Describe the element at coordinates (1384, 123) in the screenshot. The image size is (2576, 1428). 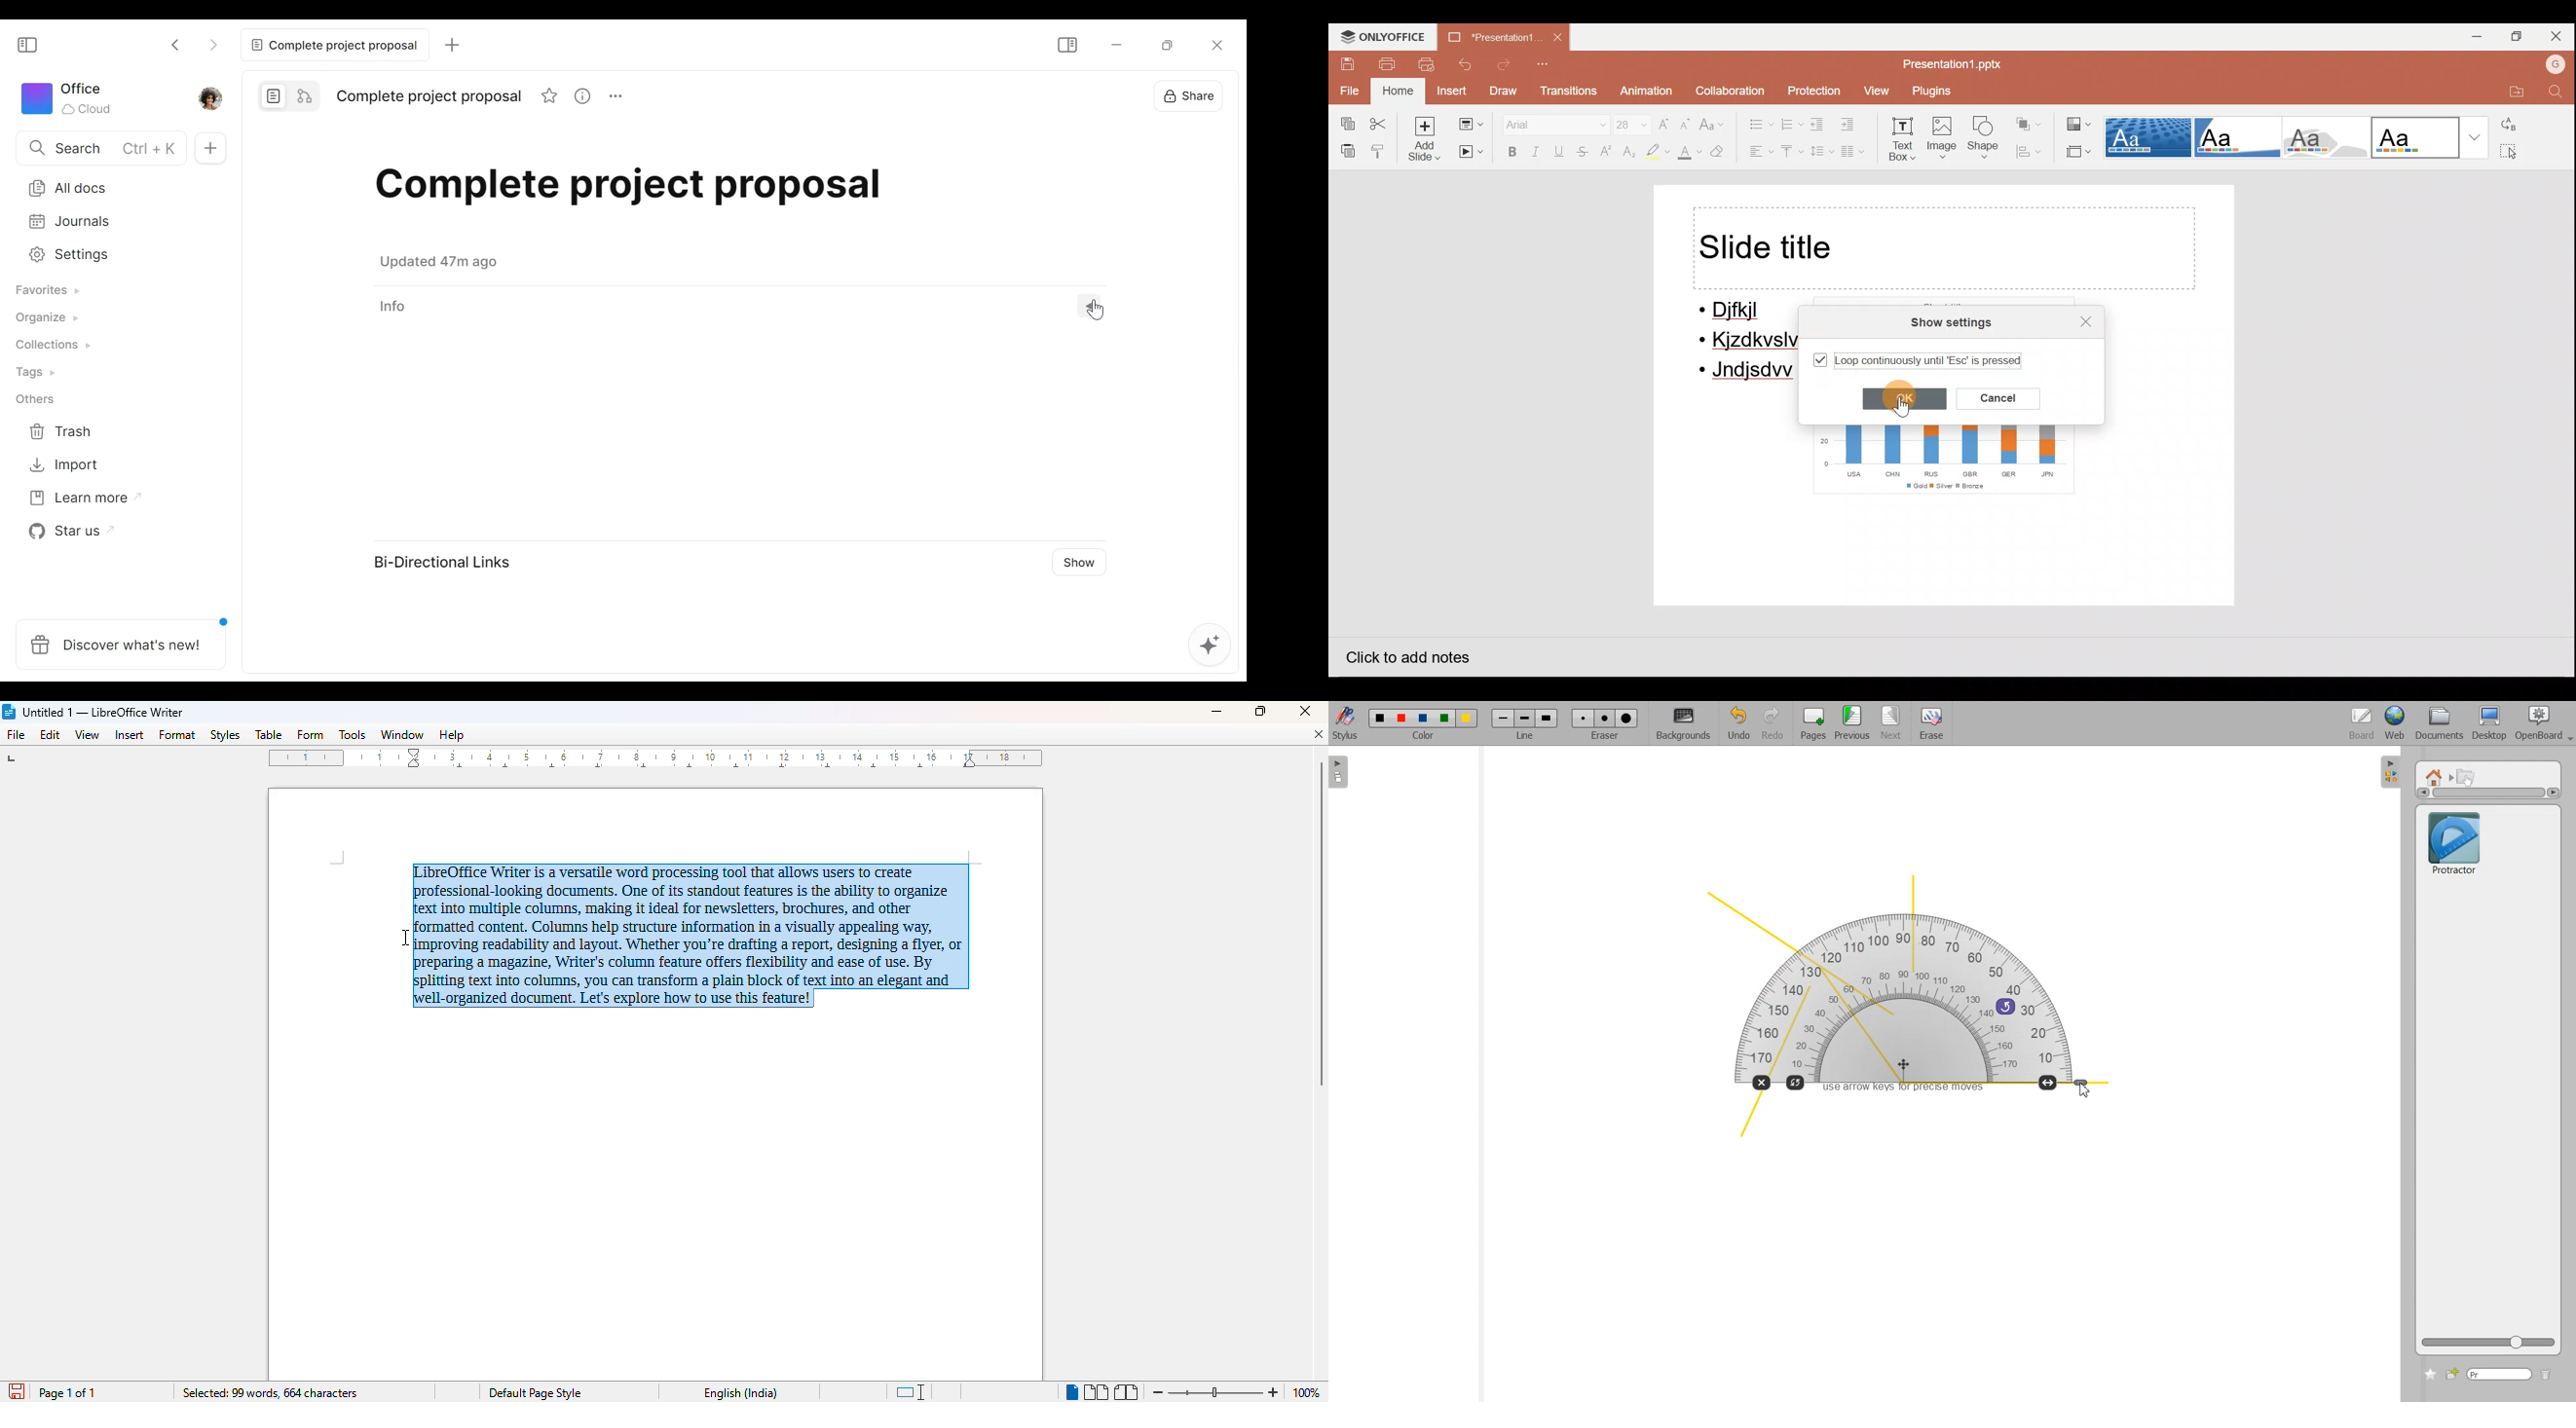
I see `Cut` at that location.